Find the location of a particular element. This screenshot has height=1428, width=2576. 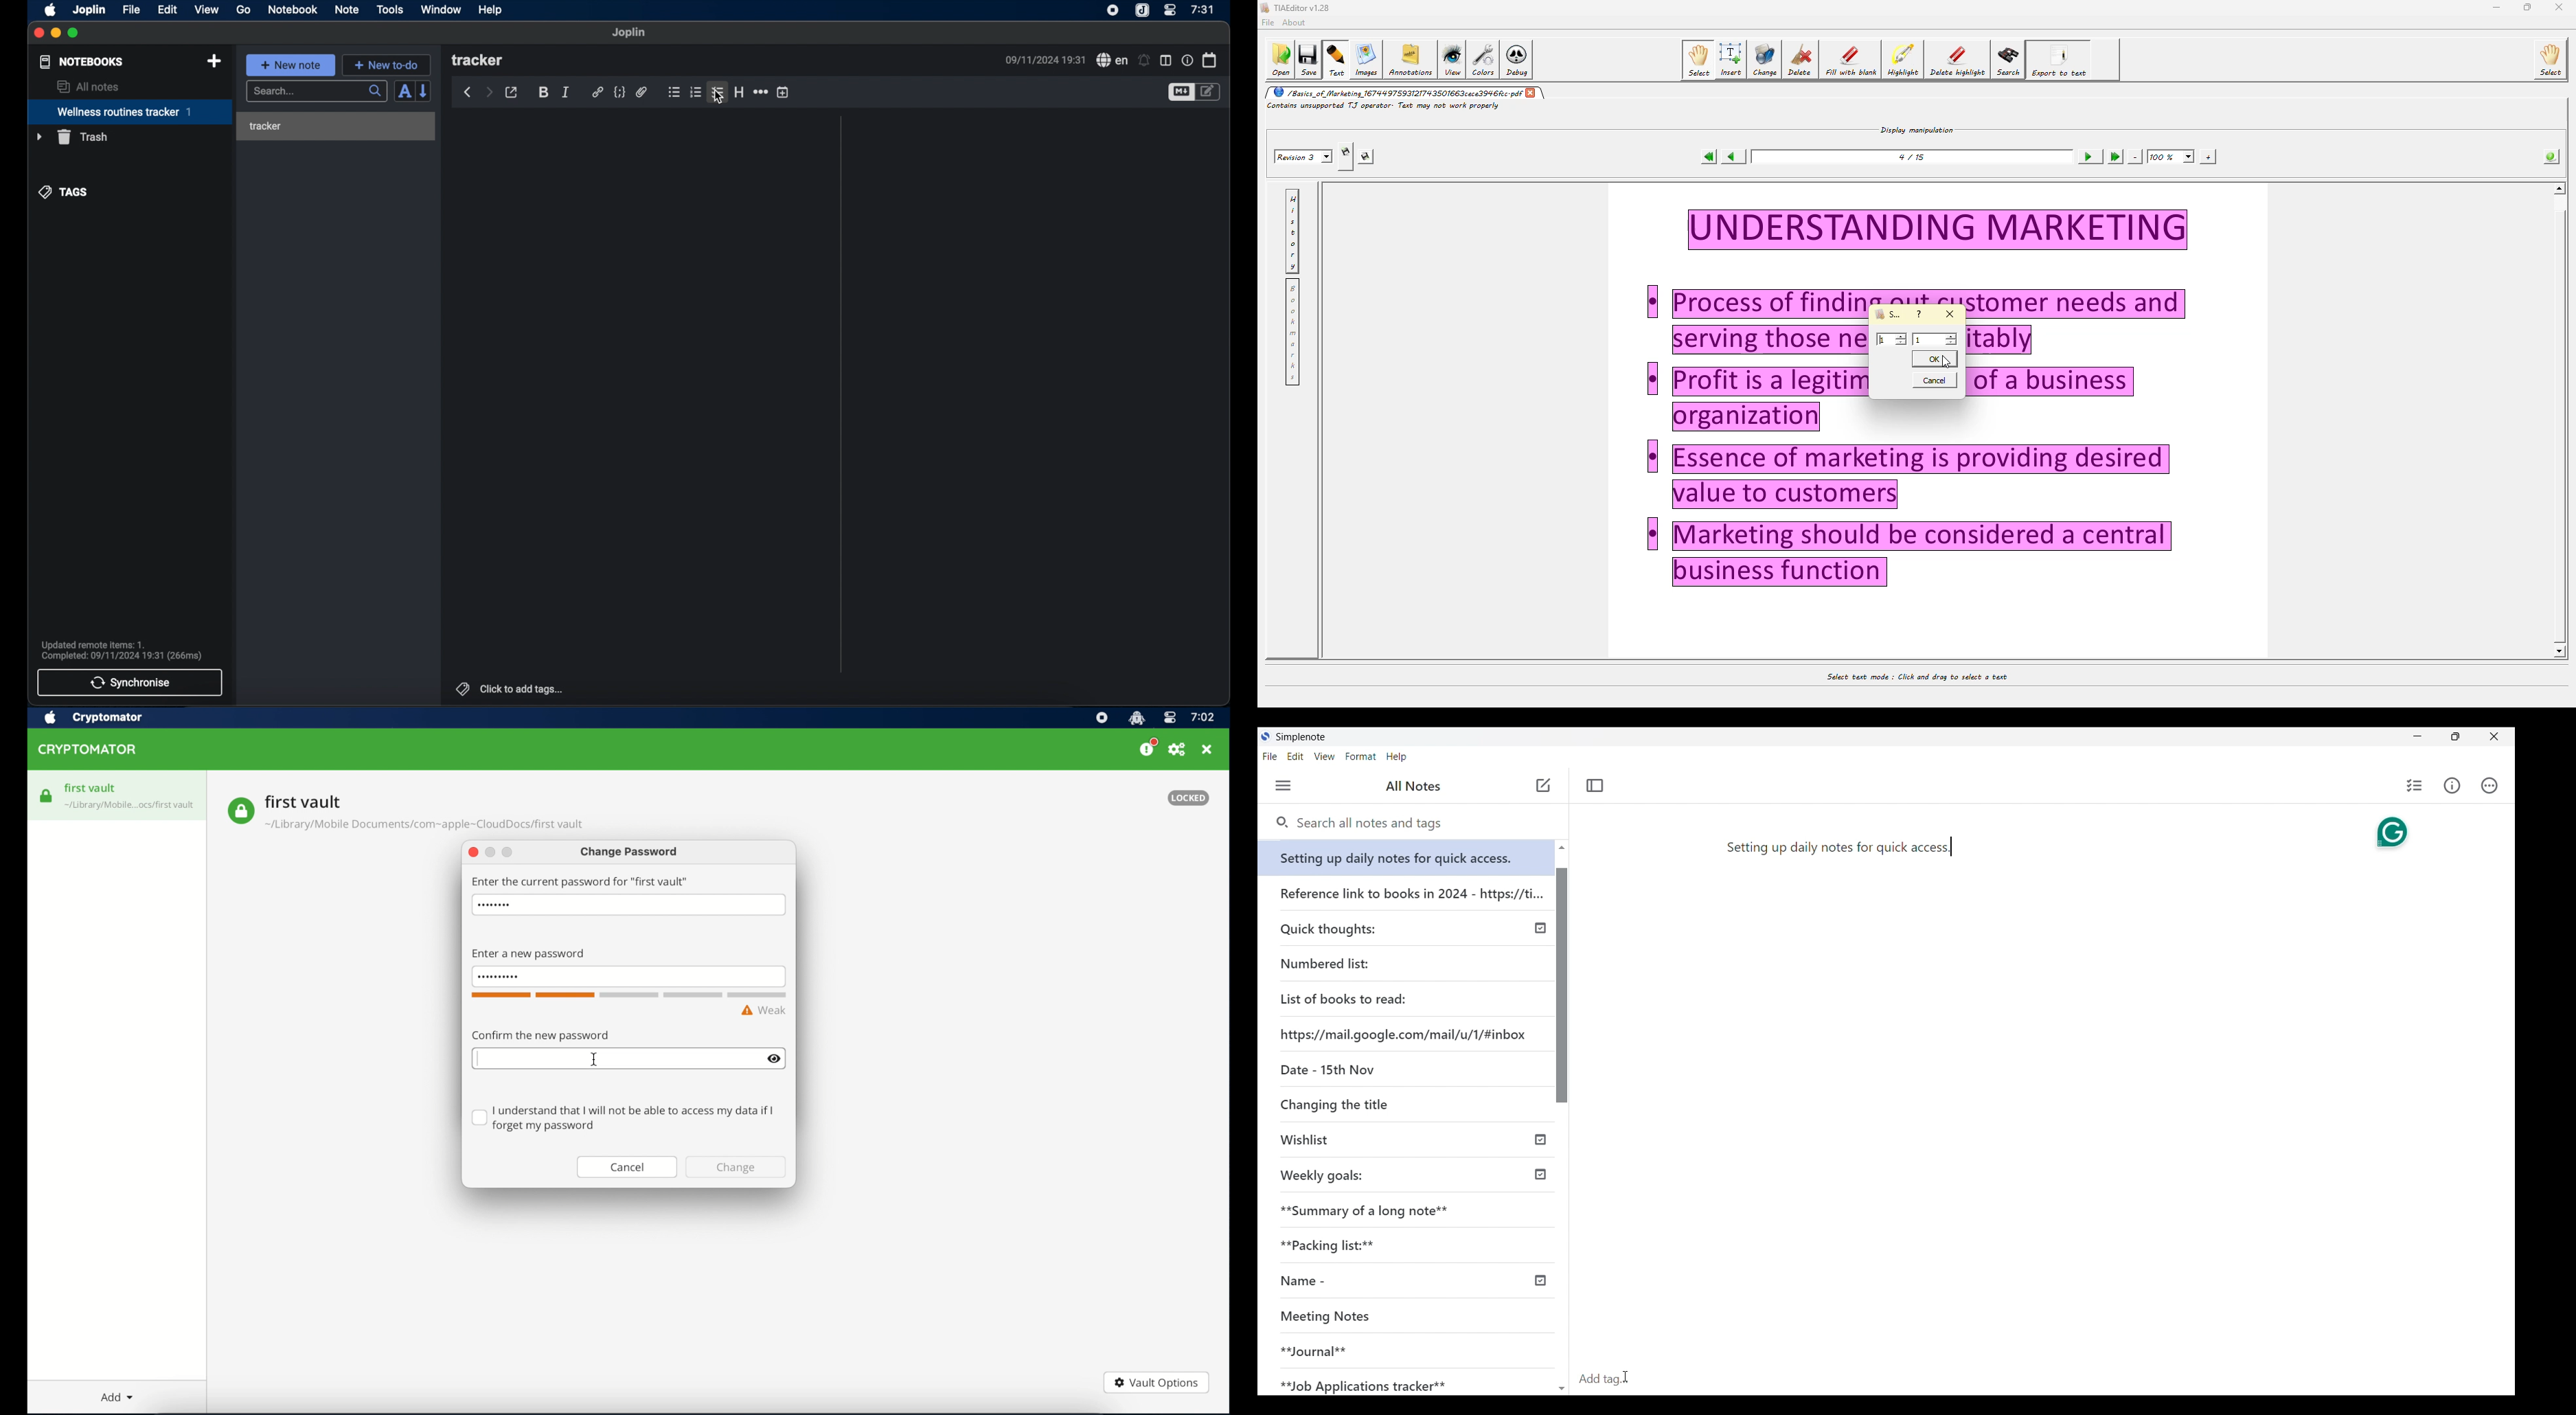

Setting up daily notes for quick access is located at coordinates (1408, 854).